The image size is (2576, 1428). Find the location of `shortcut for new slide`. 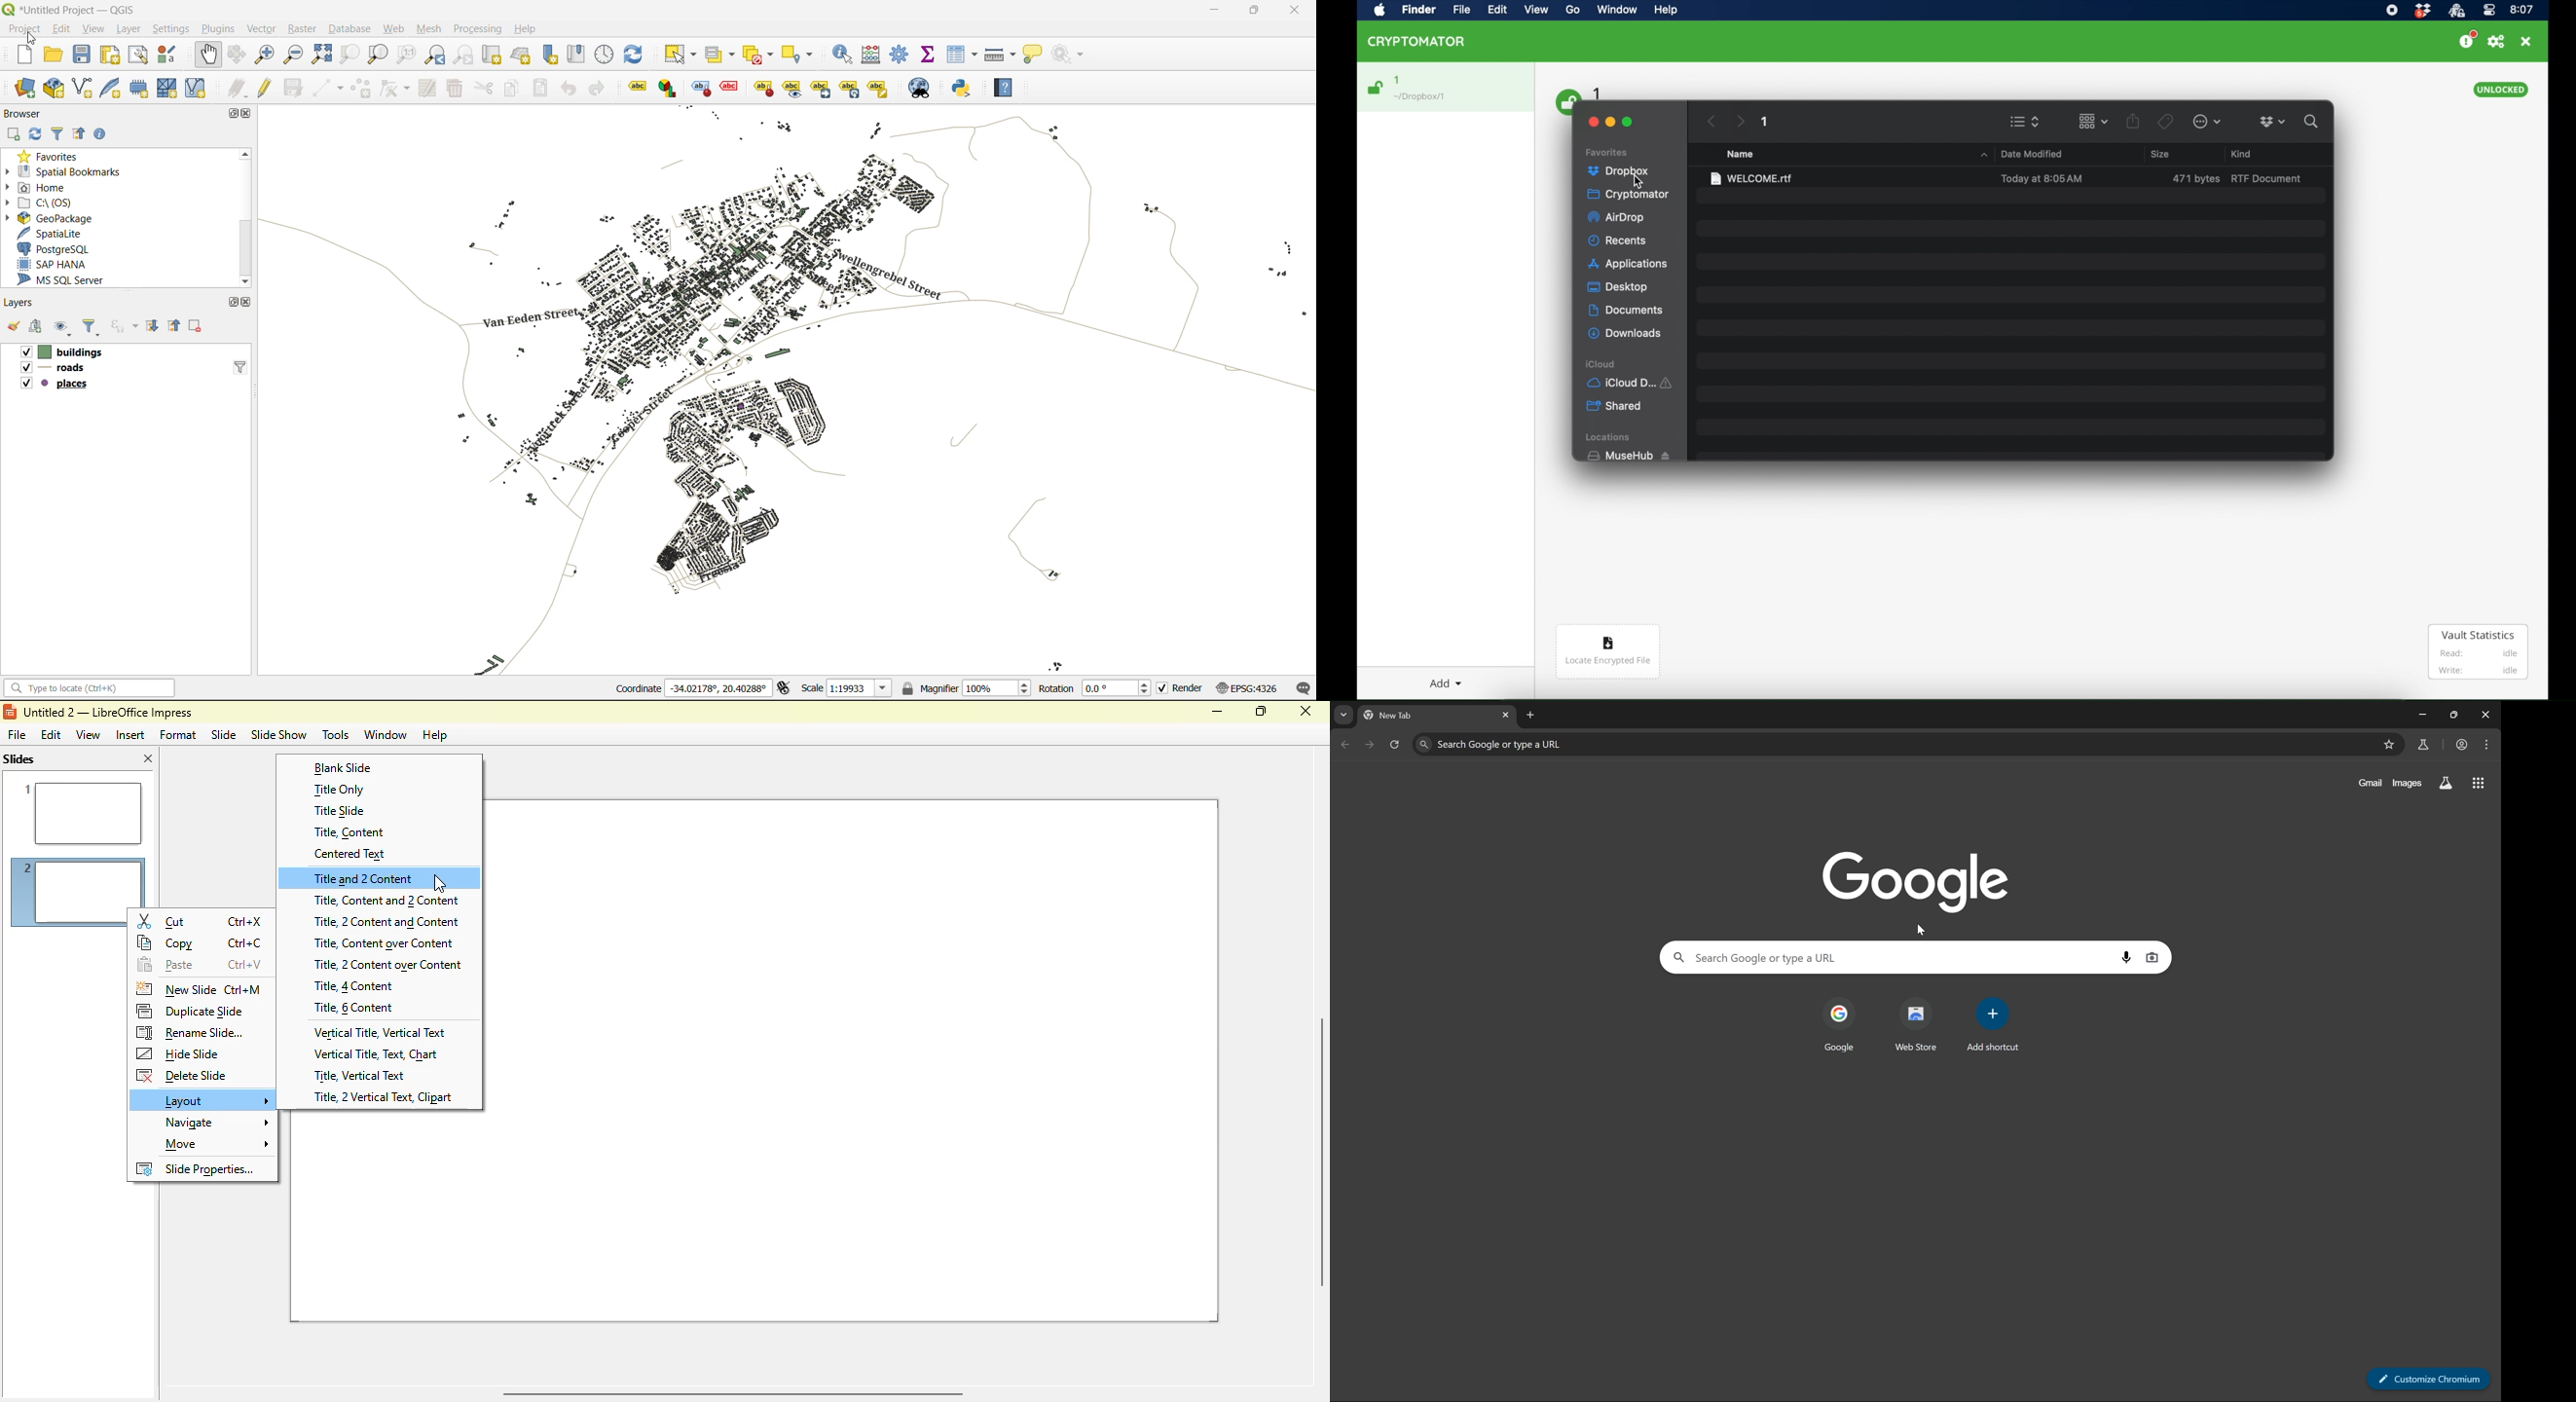

shortcut for new slide is located at coordinates (244, 989).